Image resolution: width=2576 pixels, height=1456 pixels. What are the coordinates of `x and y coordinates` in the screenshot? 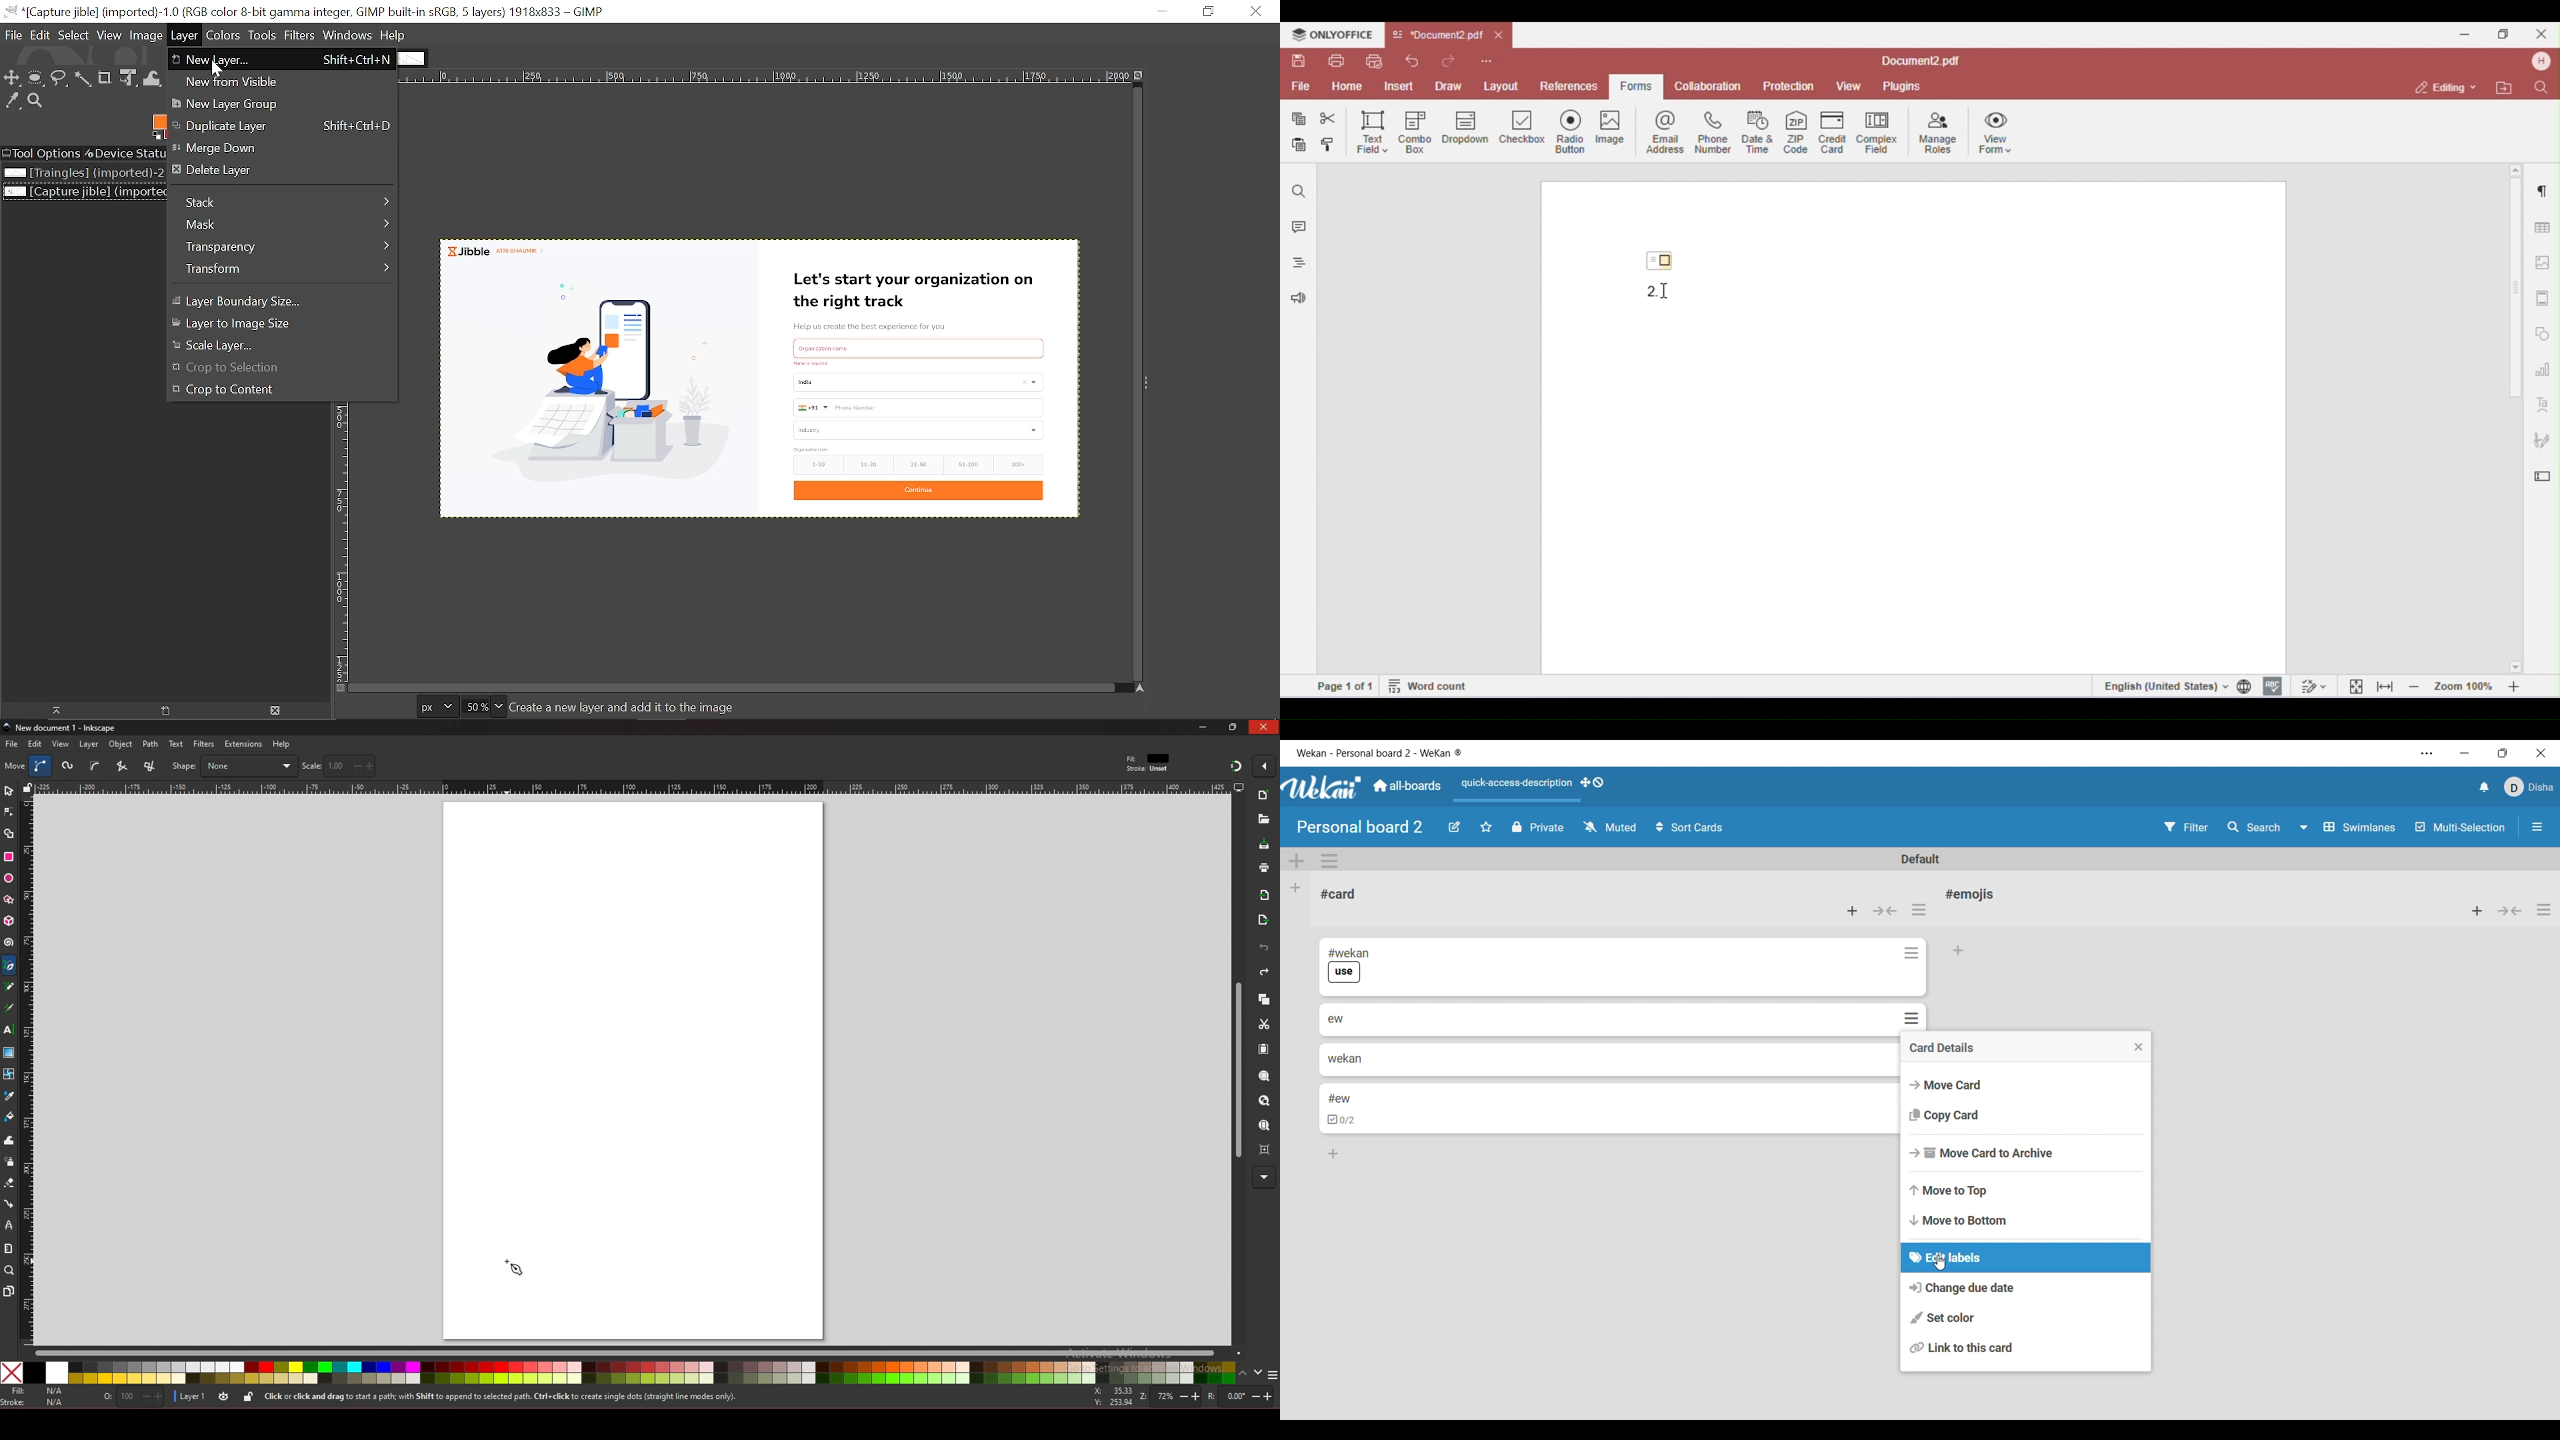 It's located at (1112, 1397).